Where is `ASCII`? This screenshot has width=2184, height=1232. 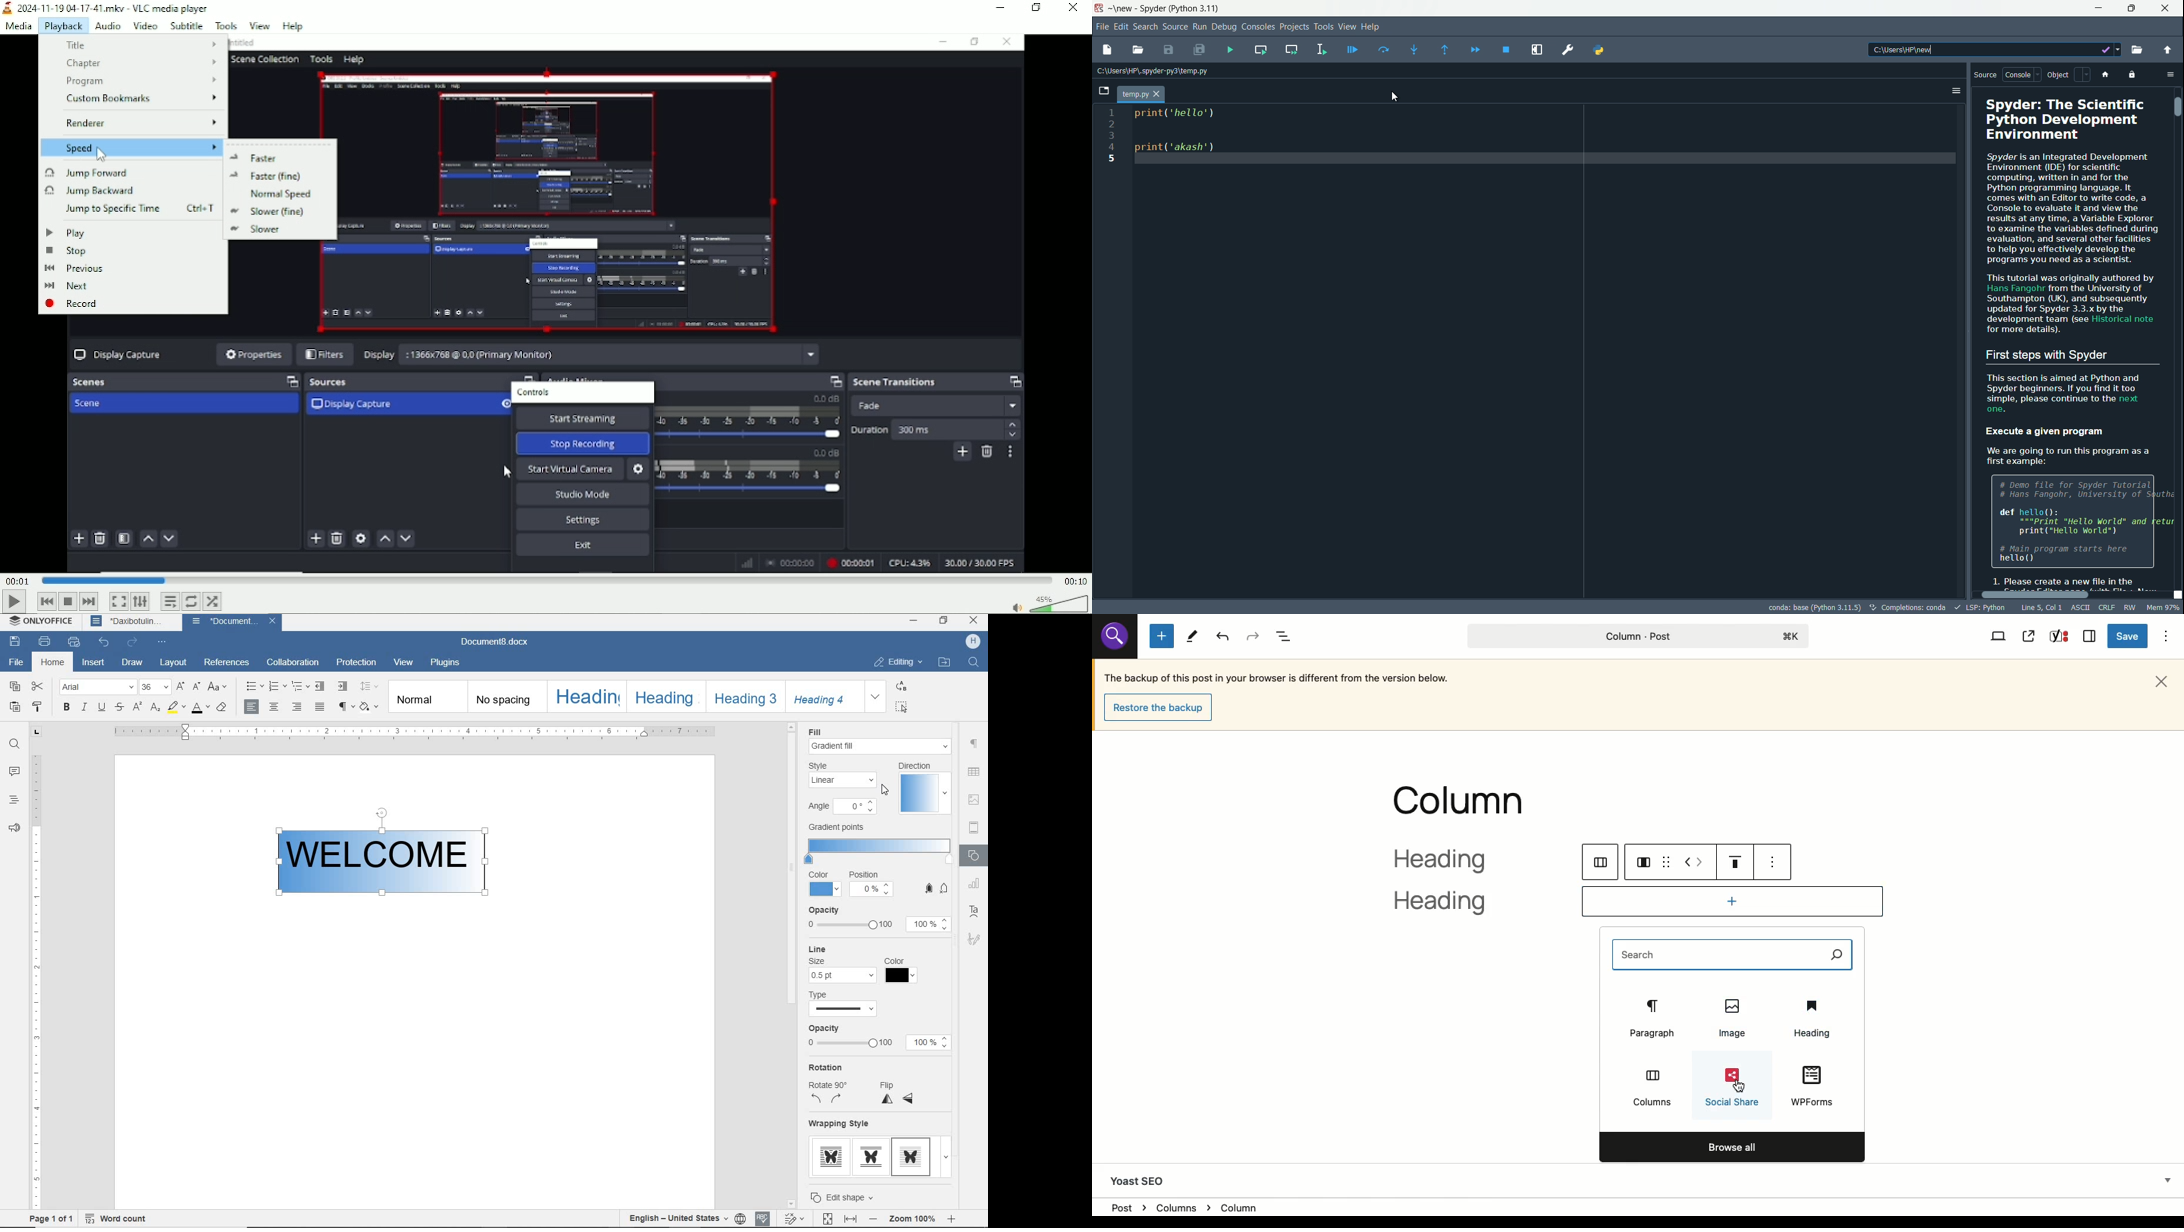
ASCII is located at coordinates (2080, 607).